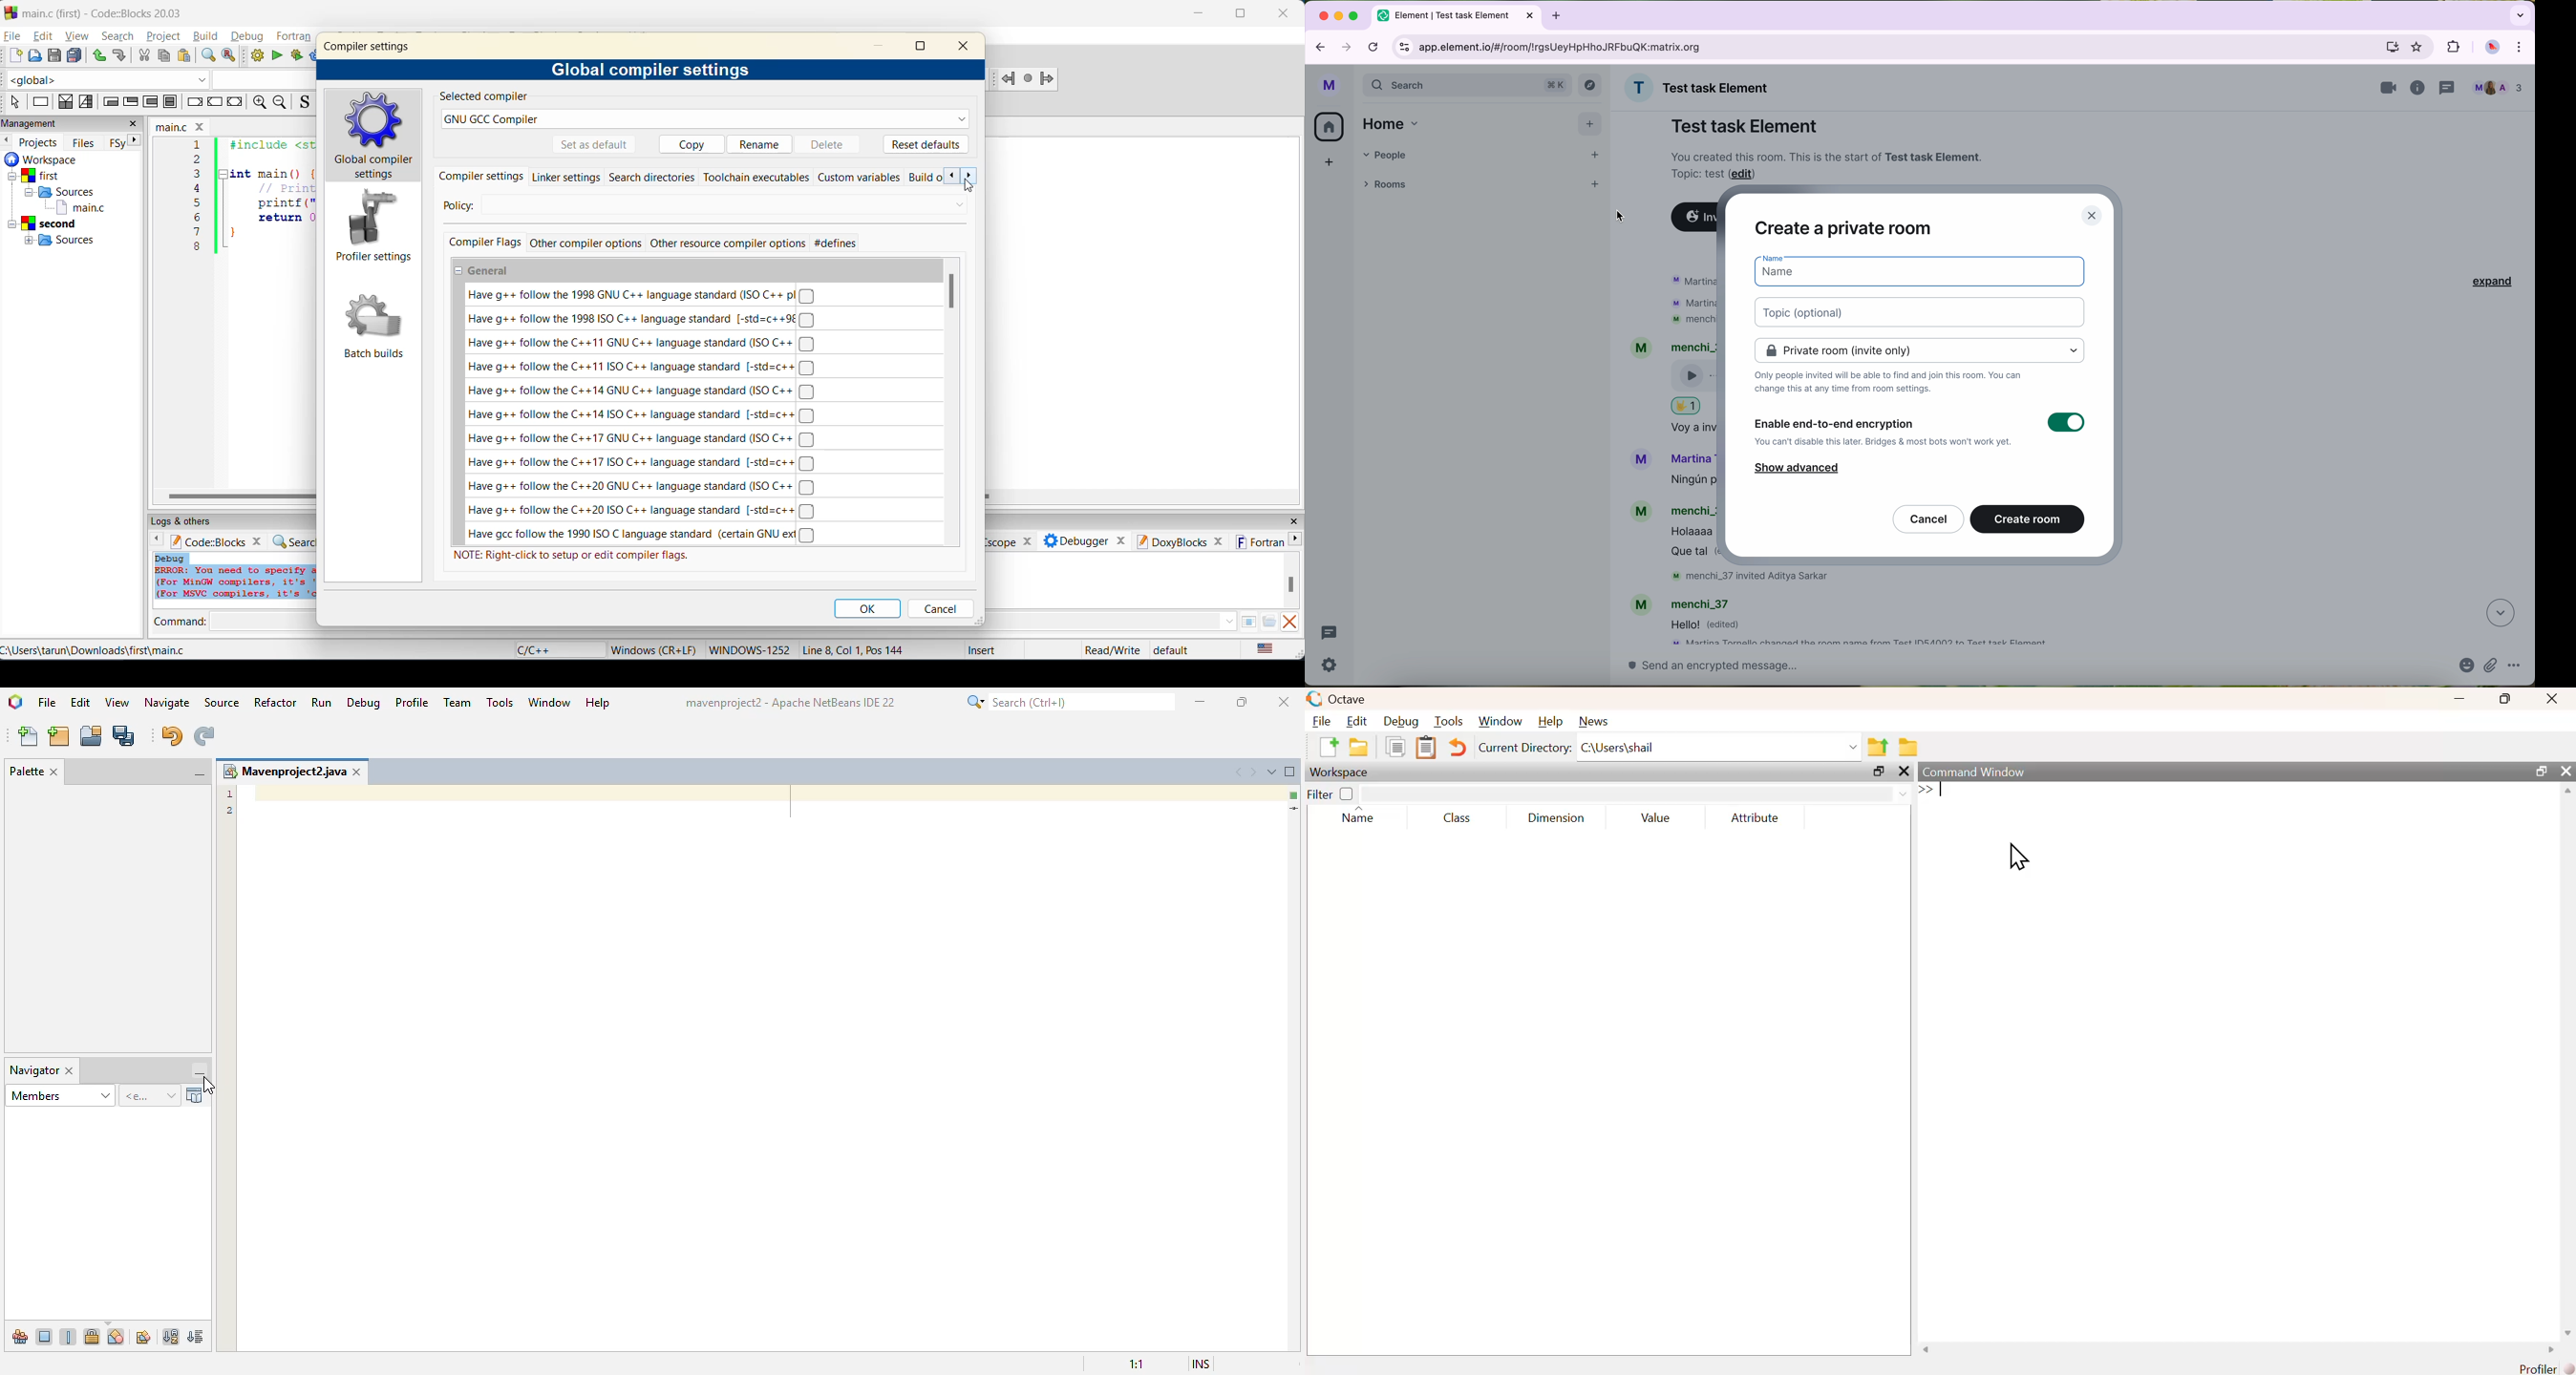  I want to click on add room button, so click(1595, 182).